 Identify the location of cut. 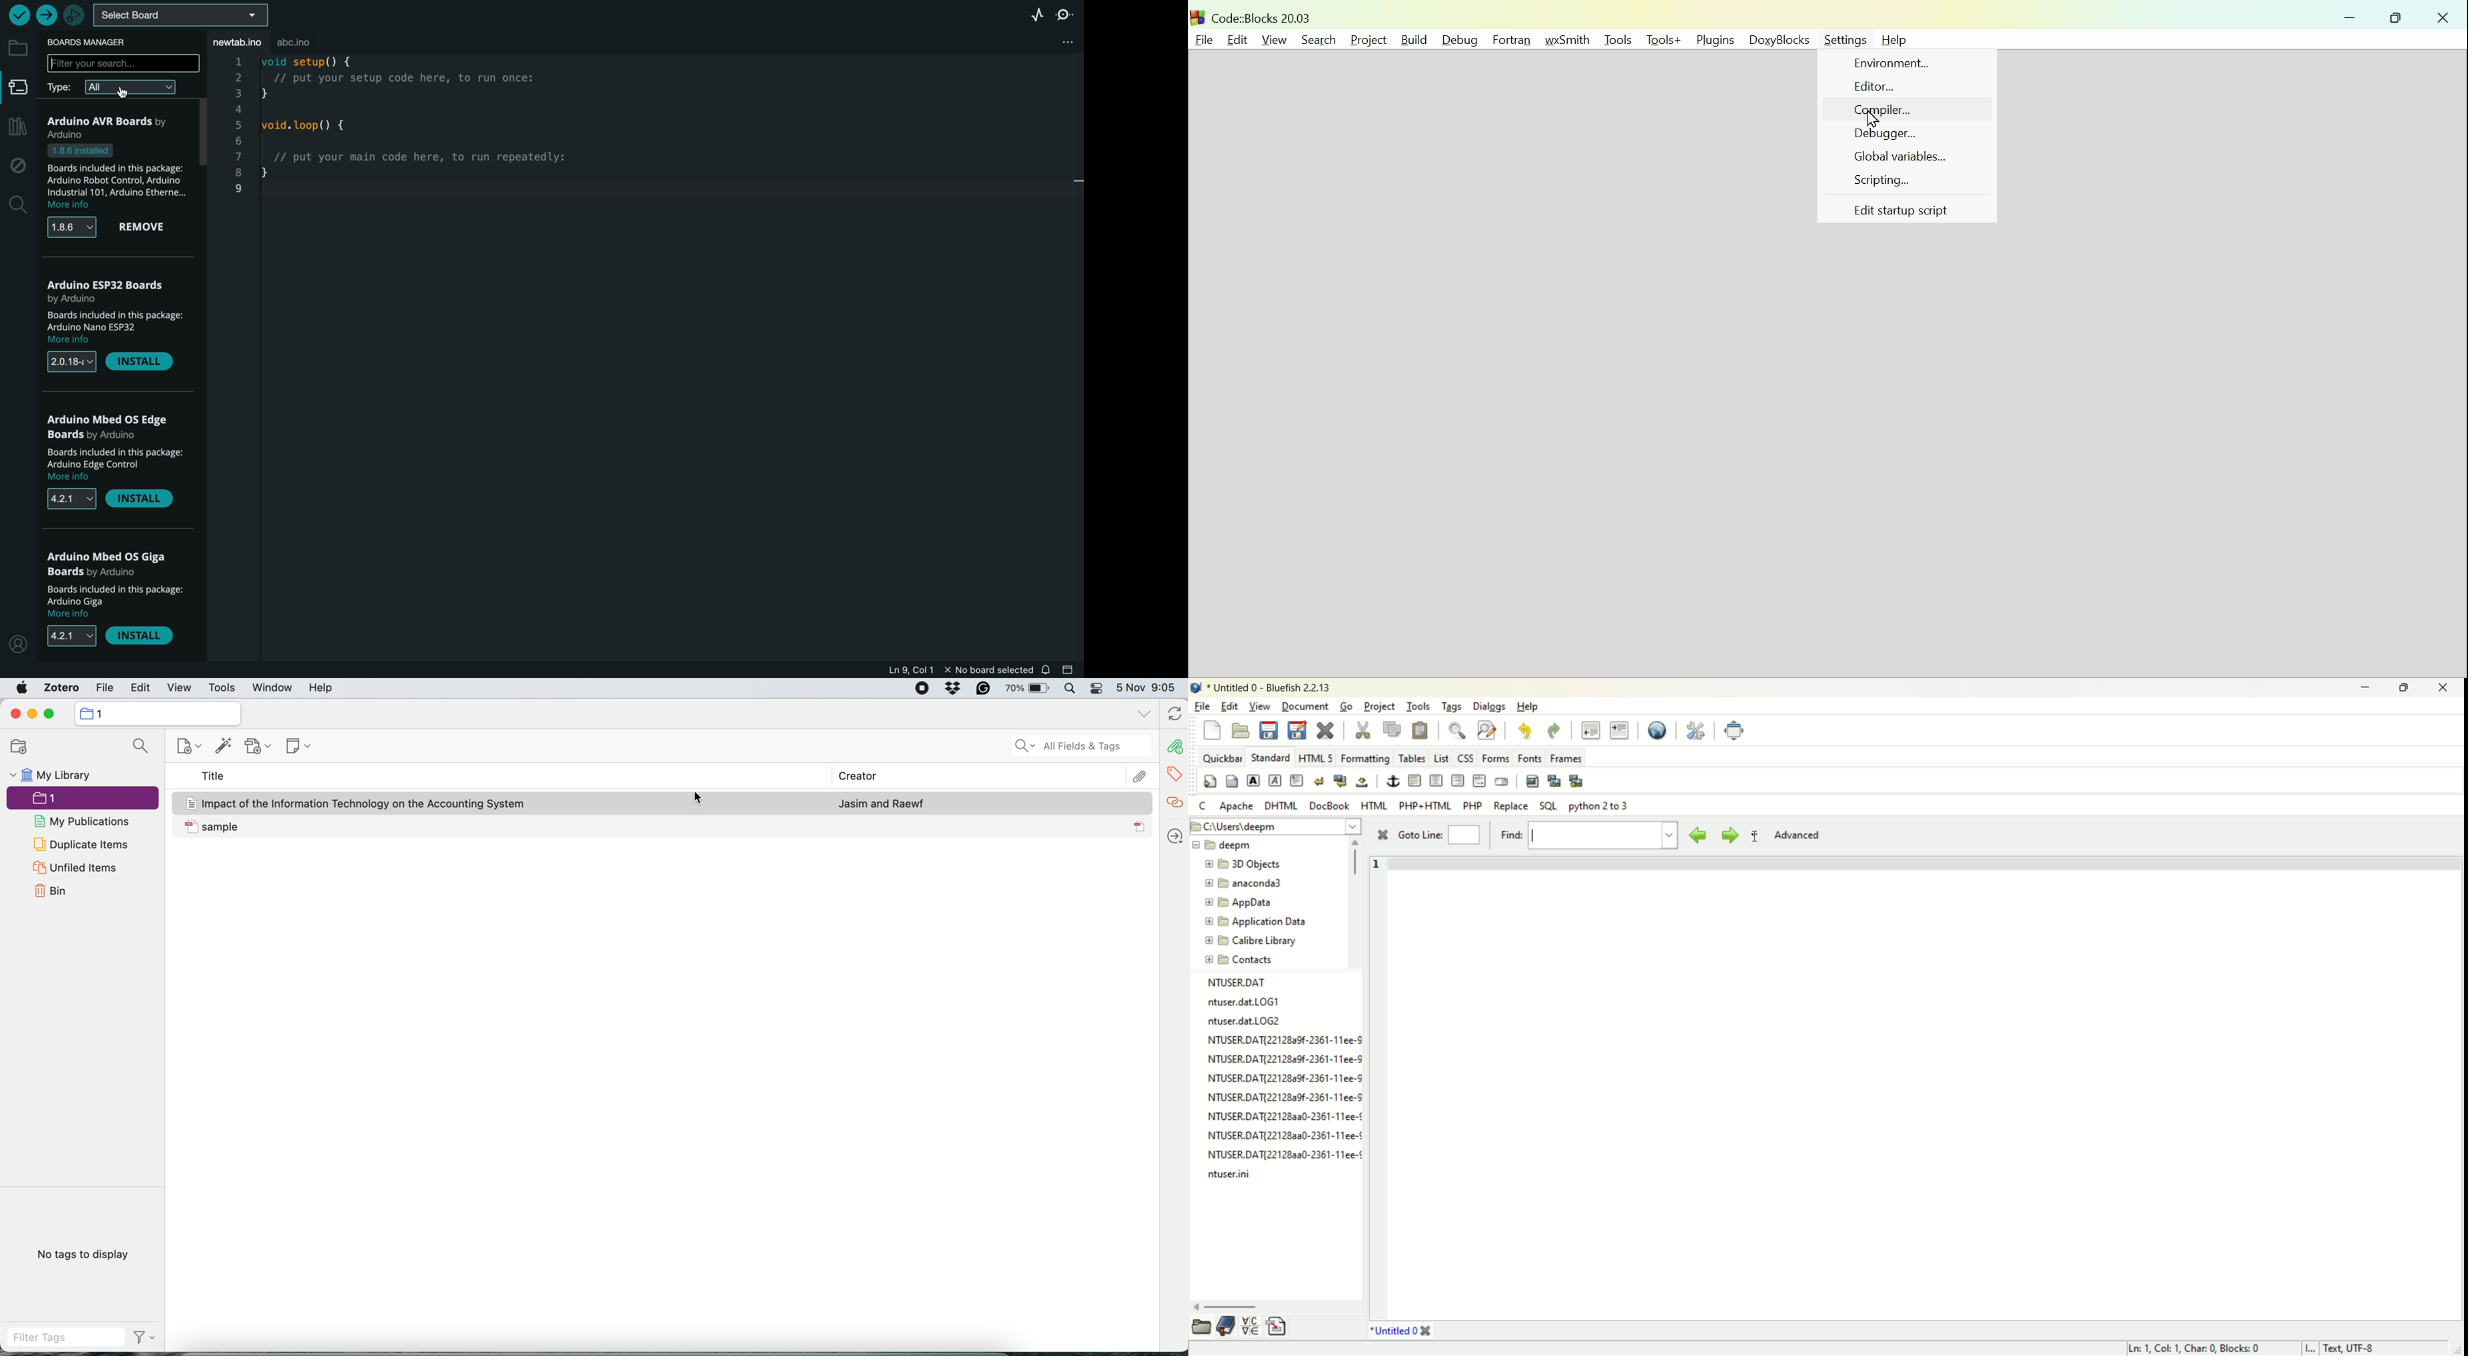
(1362, 731).